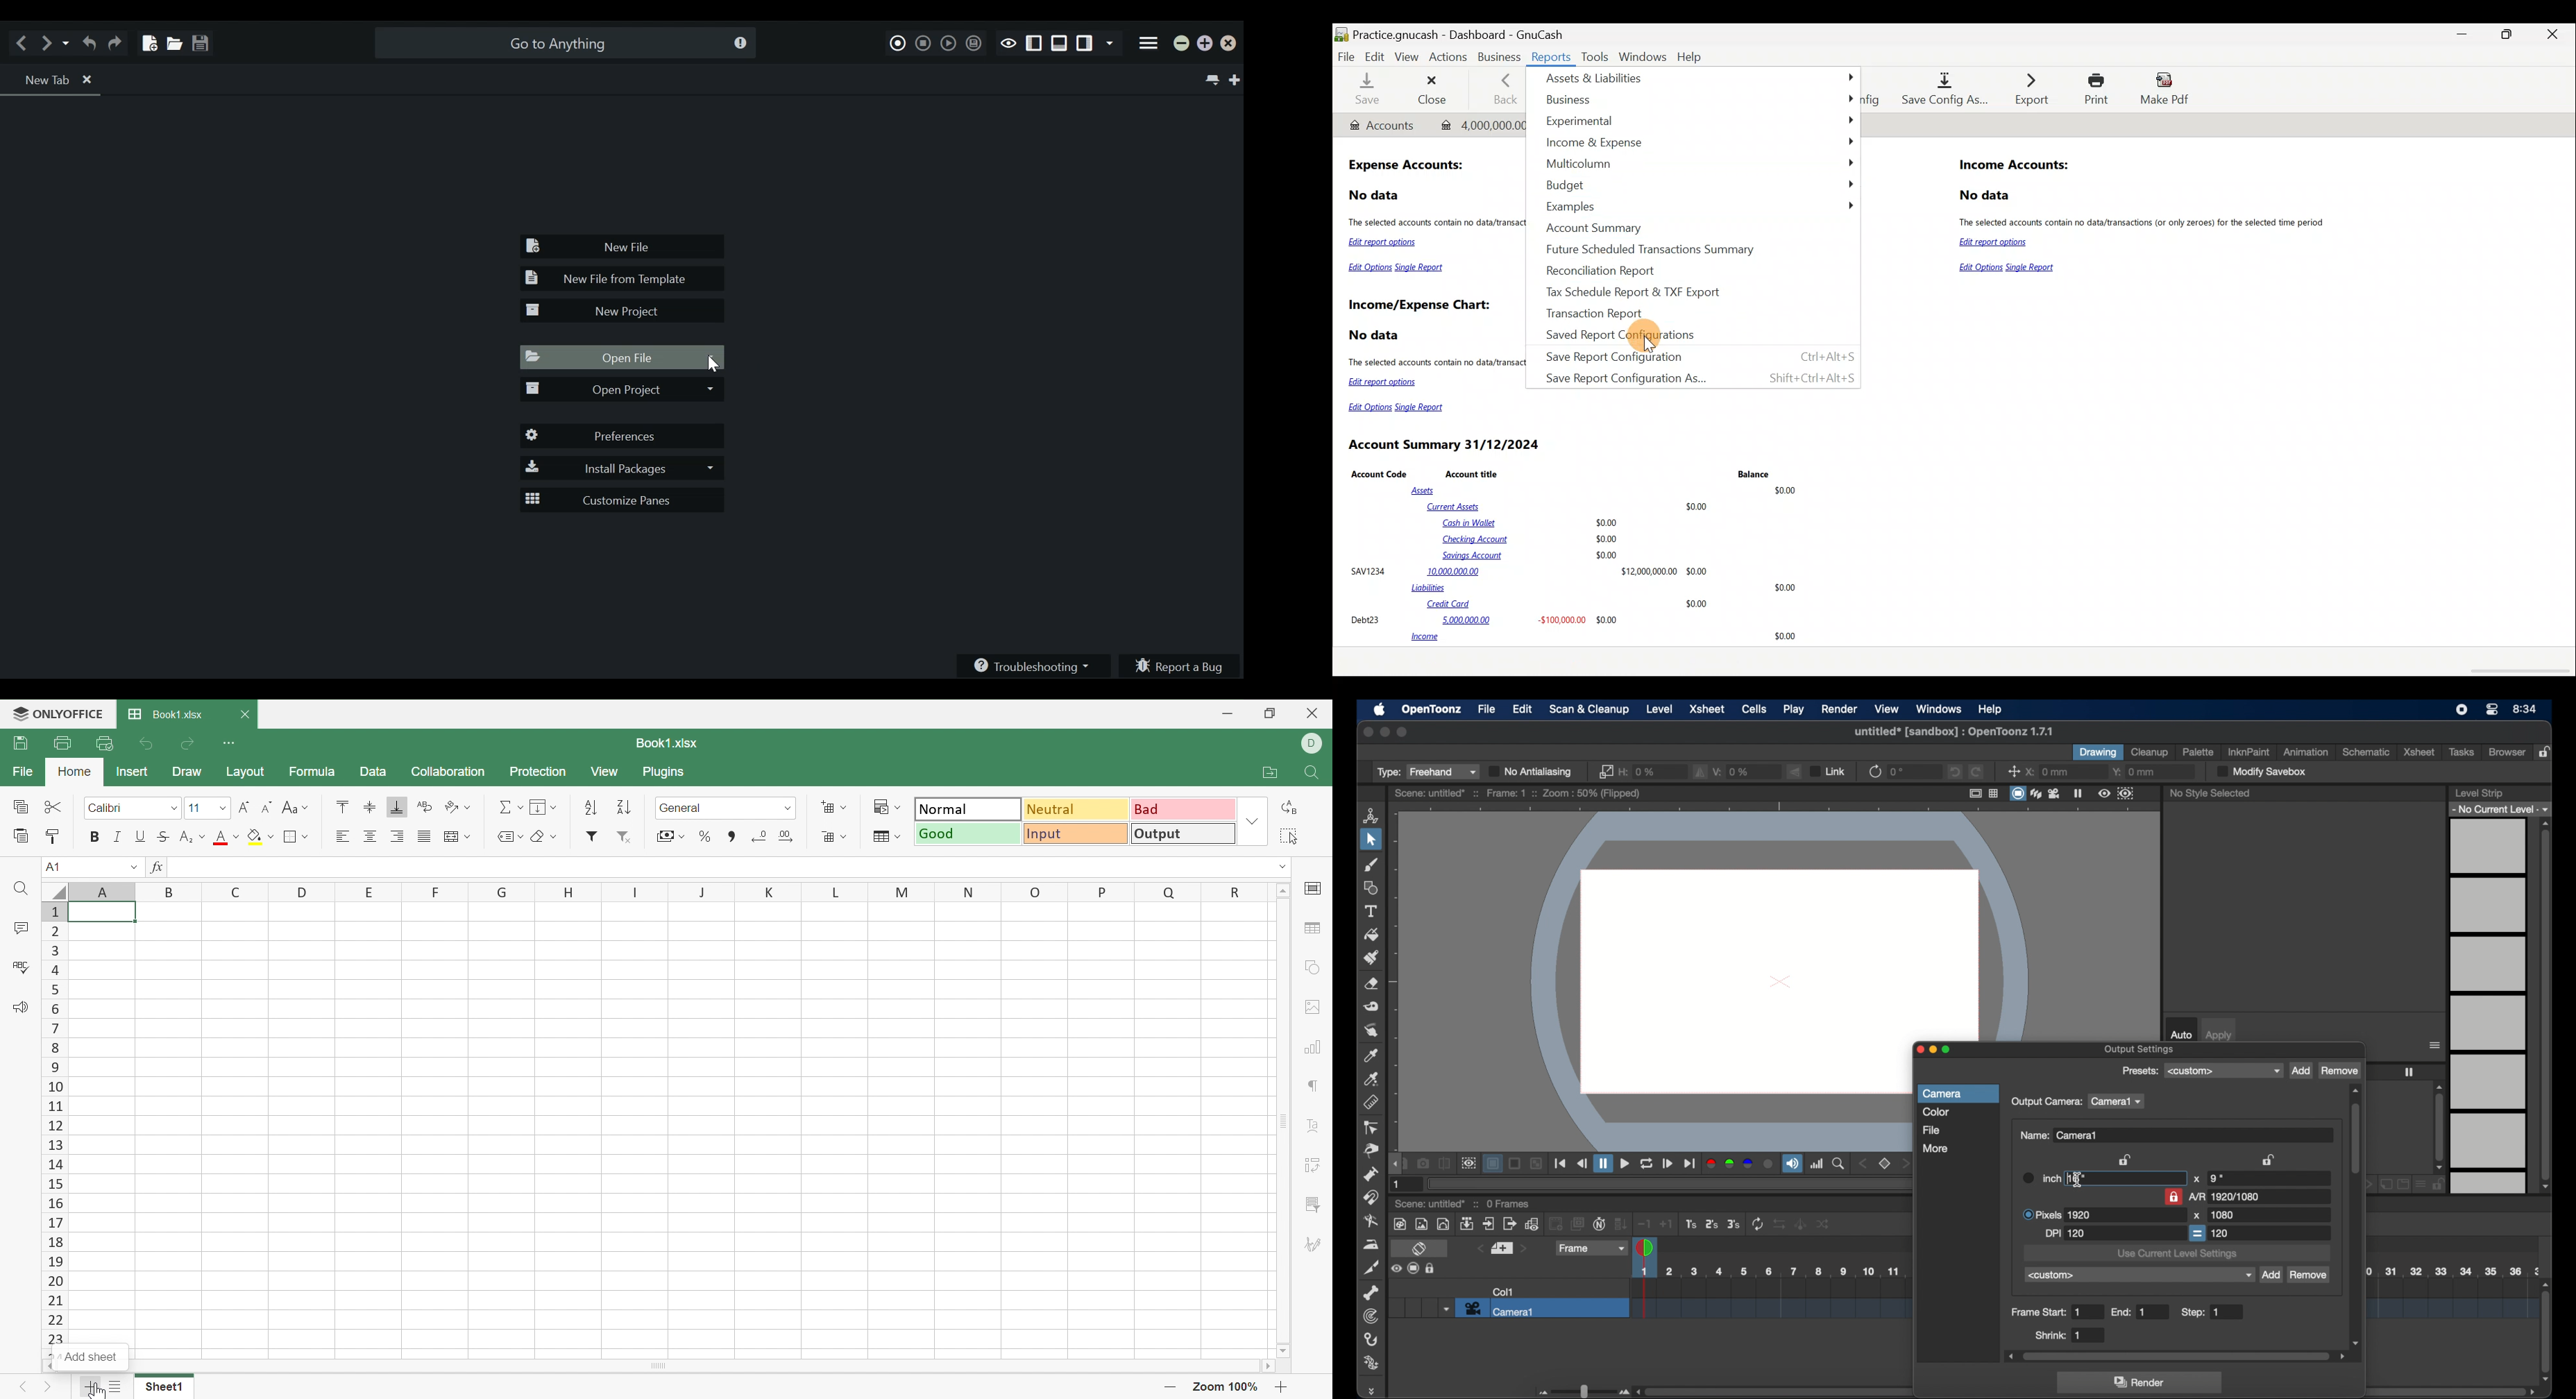 This screenshot has width=2576, height=1400. Describe the element at coordinates (55, 838) in the screenshot. I see `Copy Style` at that location.